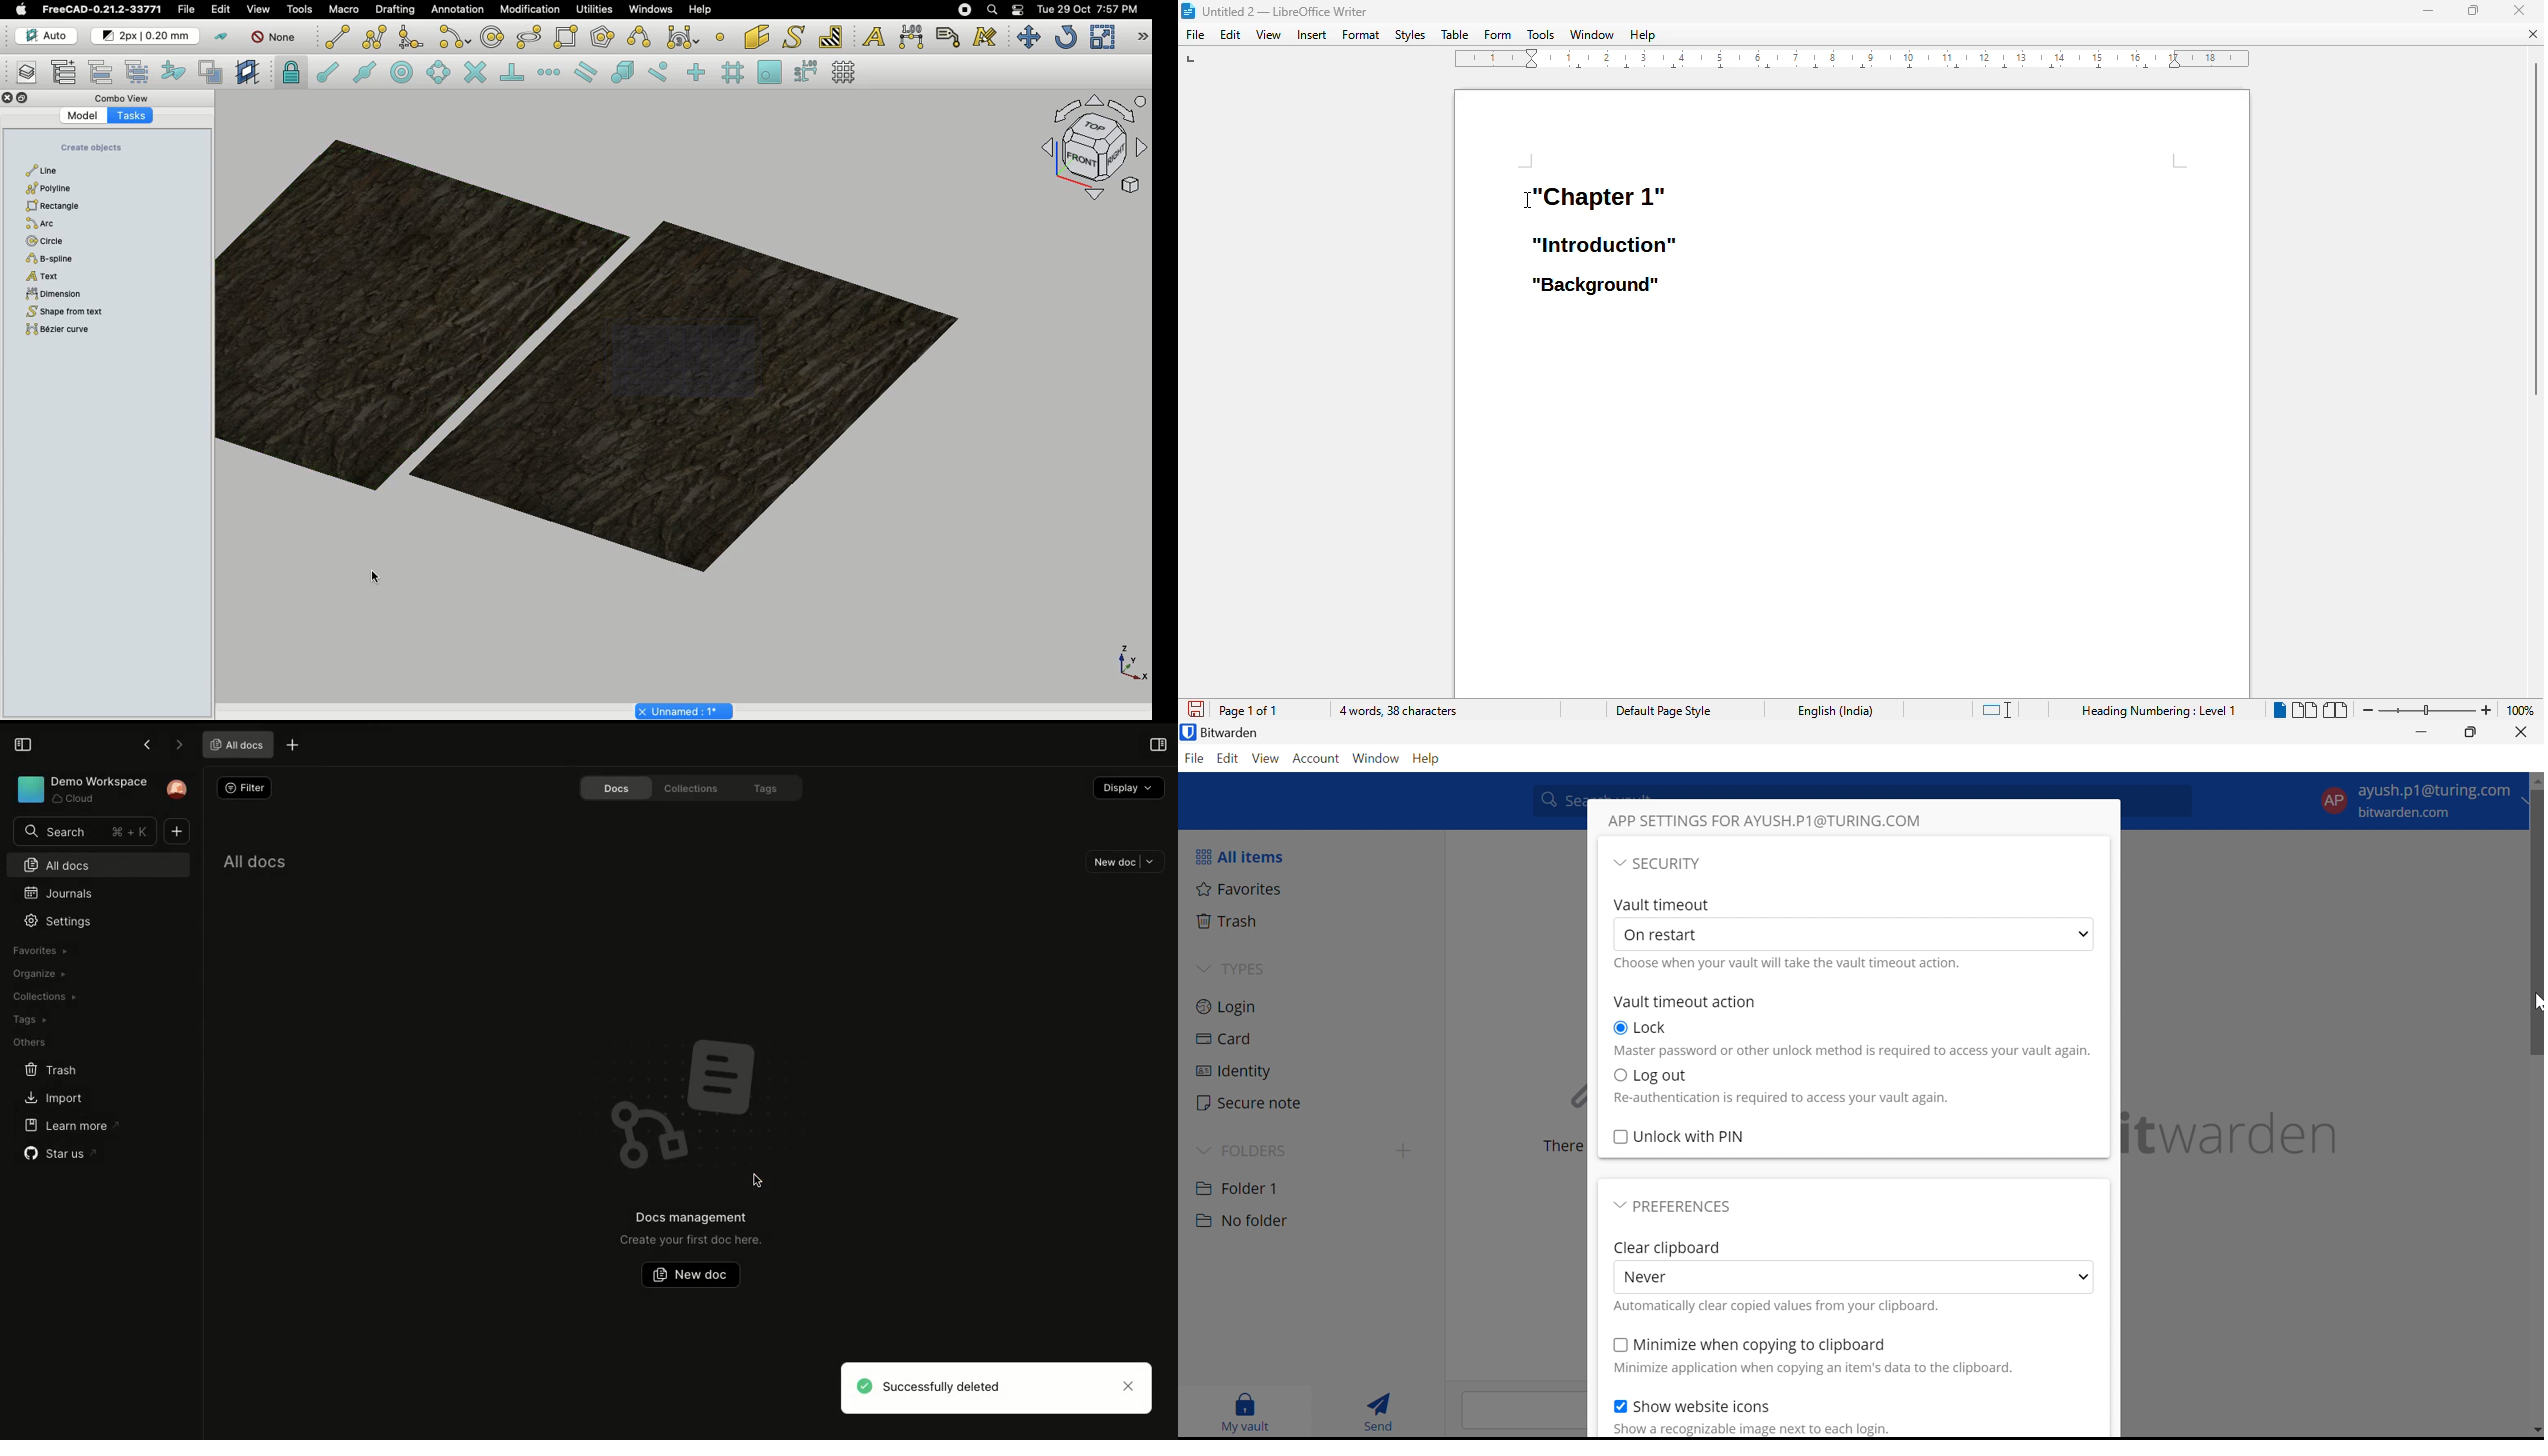 This screenshot has height=1456, width=2548. What do you see at coordinates (23, 98) in the screenshot?
I see `Collapse` at bounding box center [23, 98].